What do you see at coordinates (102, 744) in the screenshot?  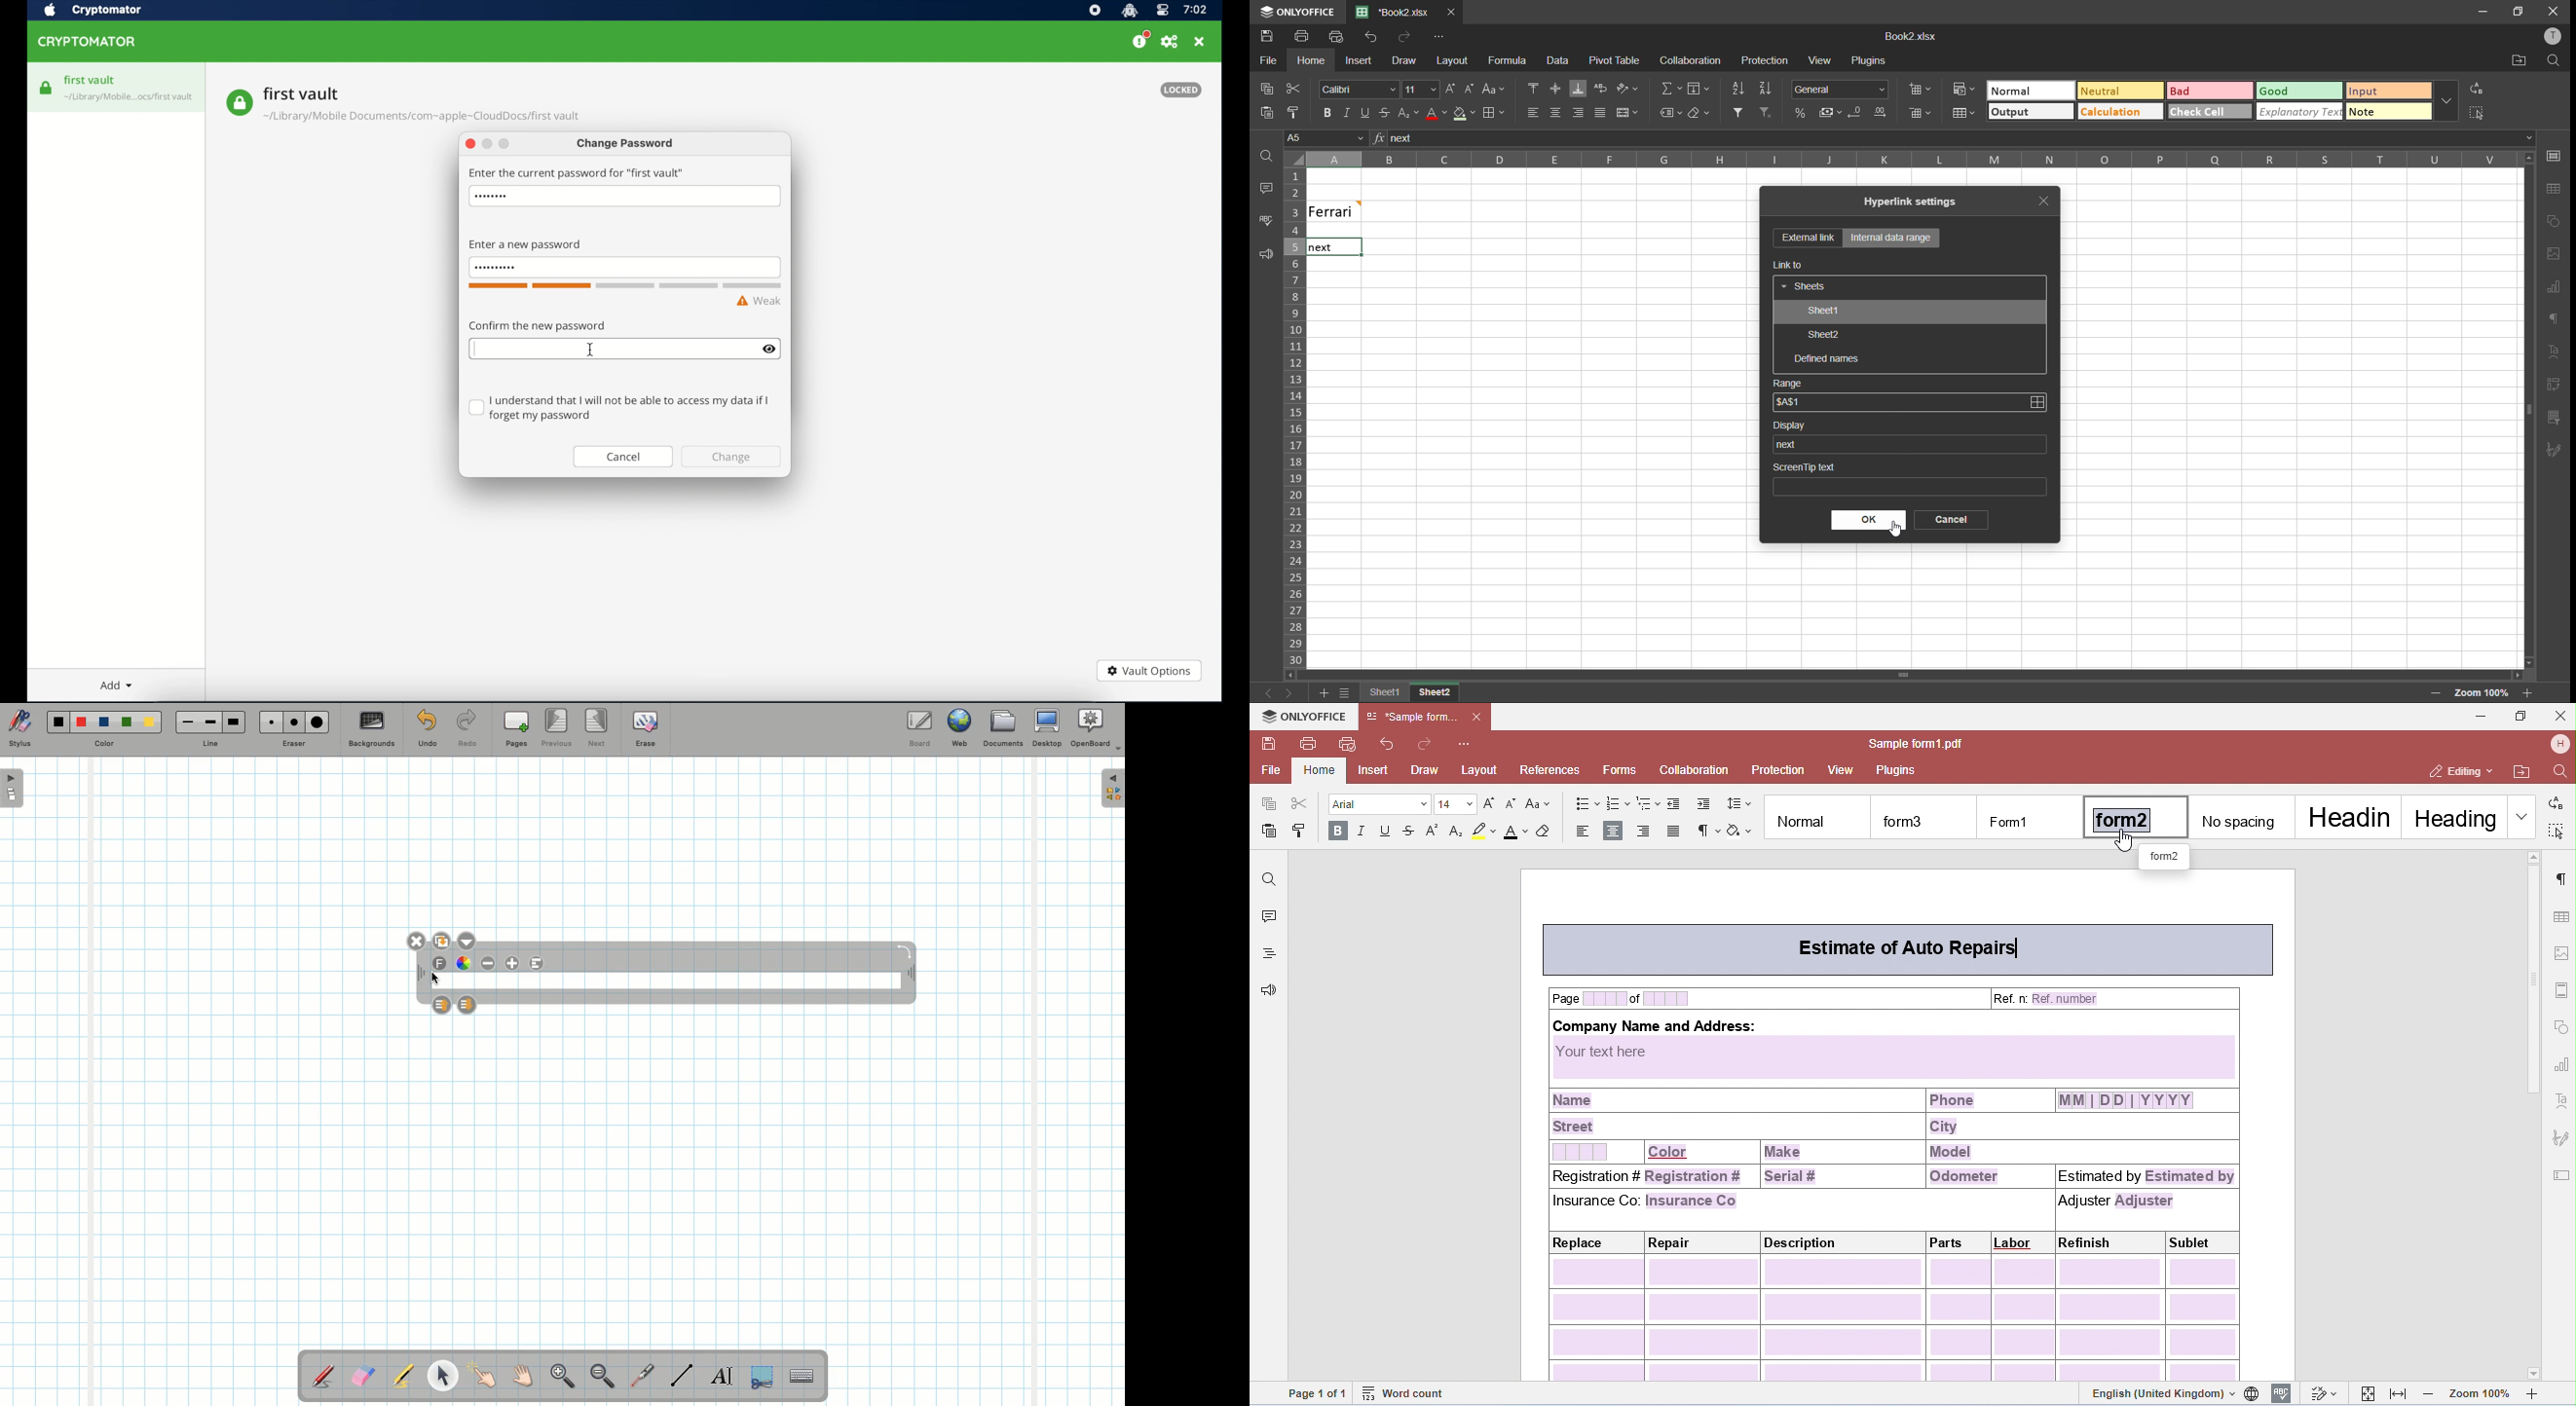 I see `Color` at bounding box center [102, 744].